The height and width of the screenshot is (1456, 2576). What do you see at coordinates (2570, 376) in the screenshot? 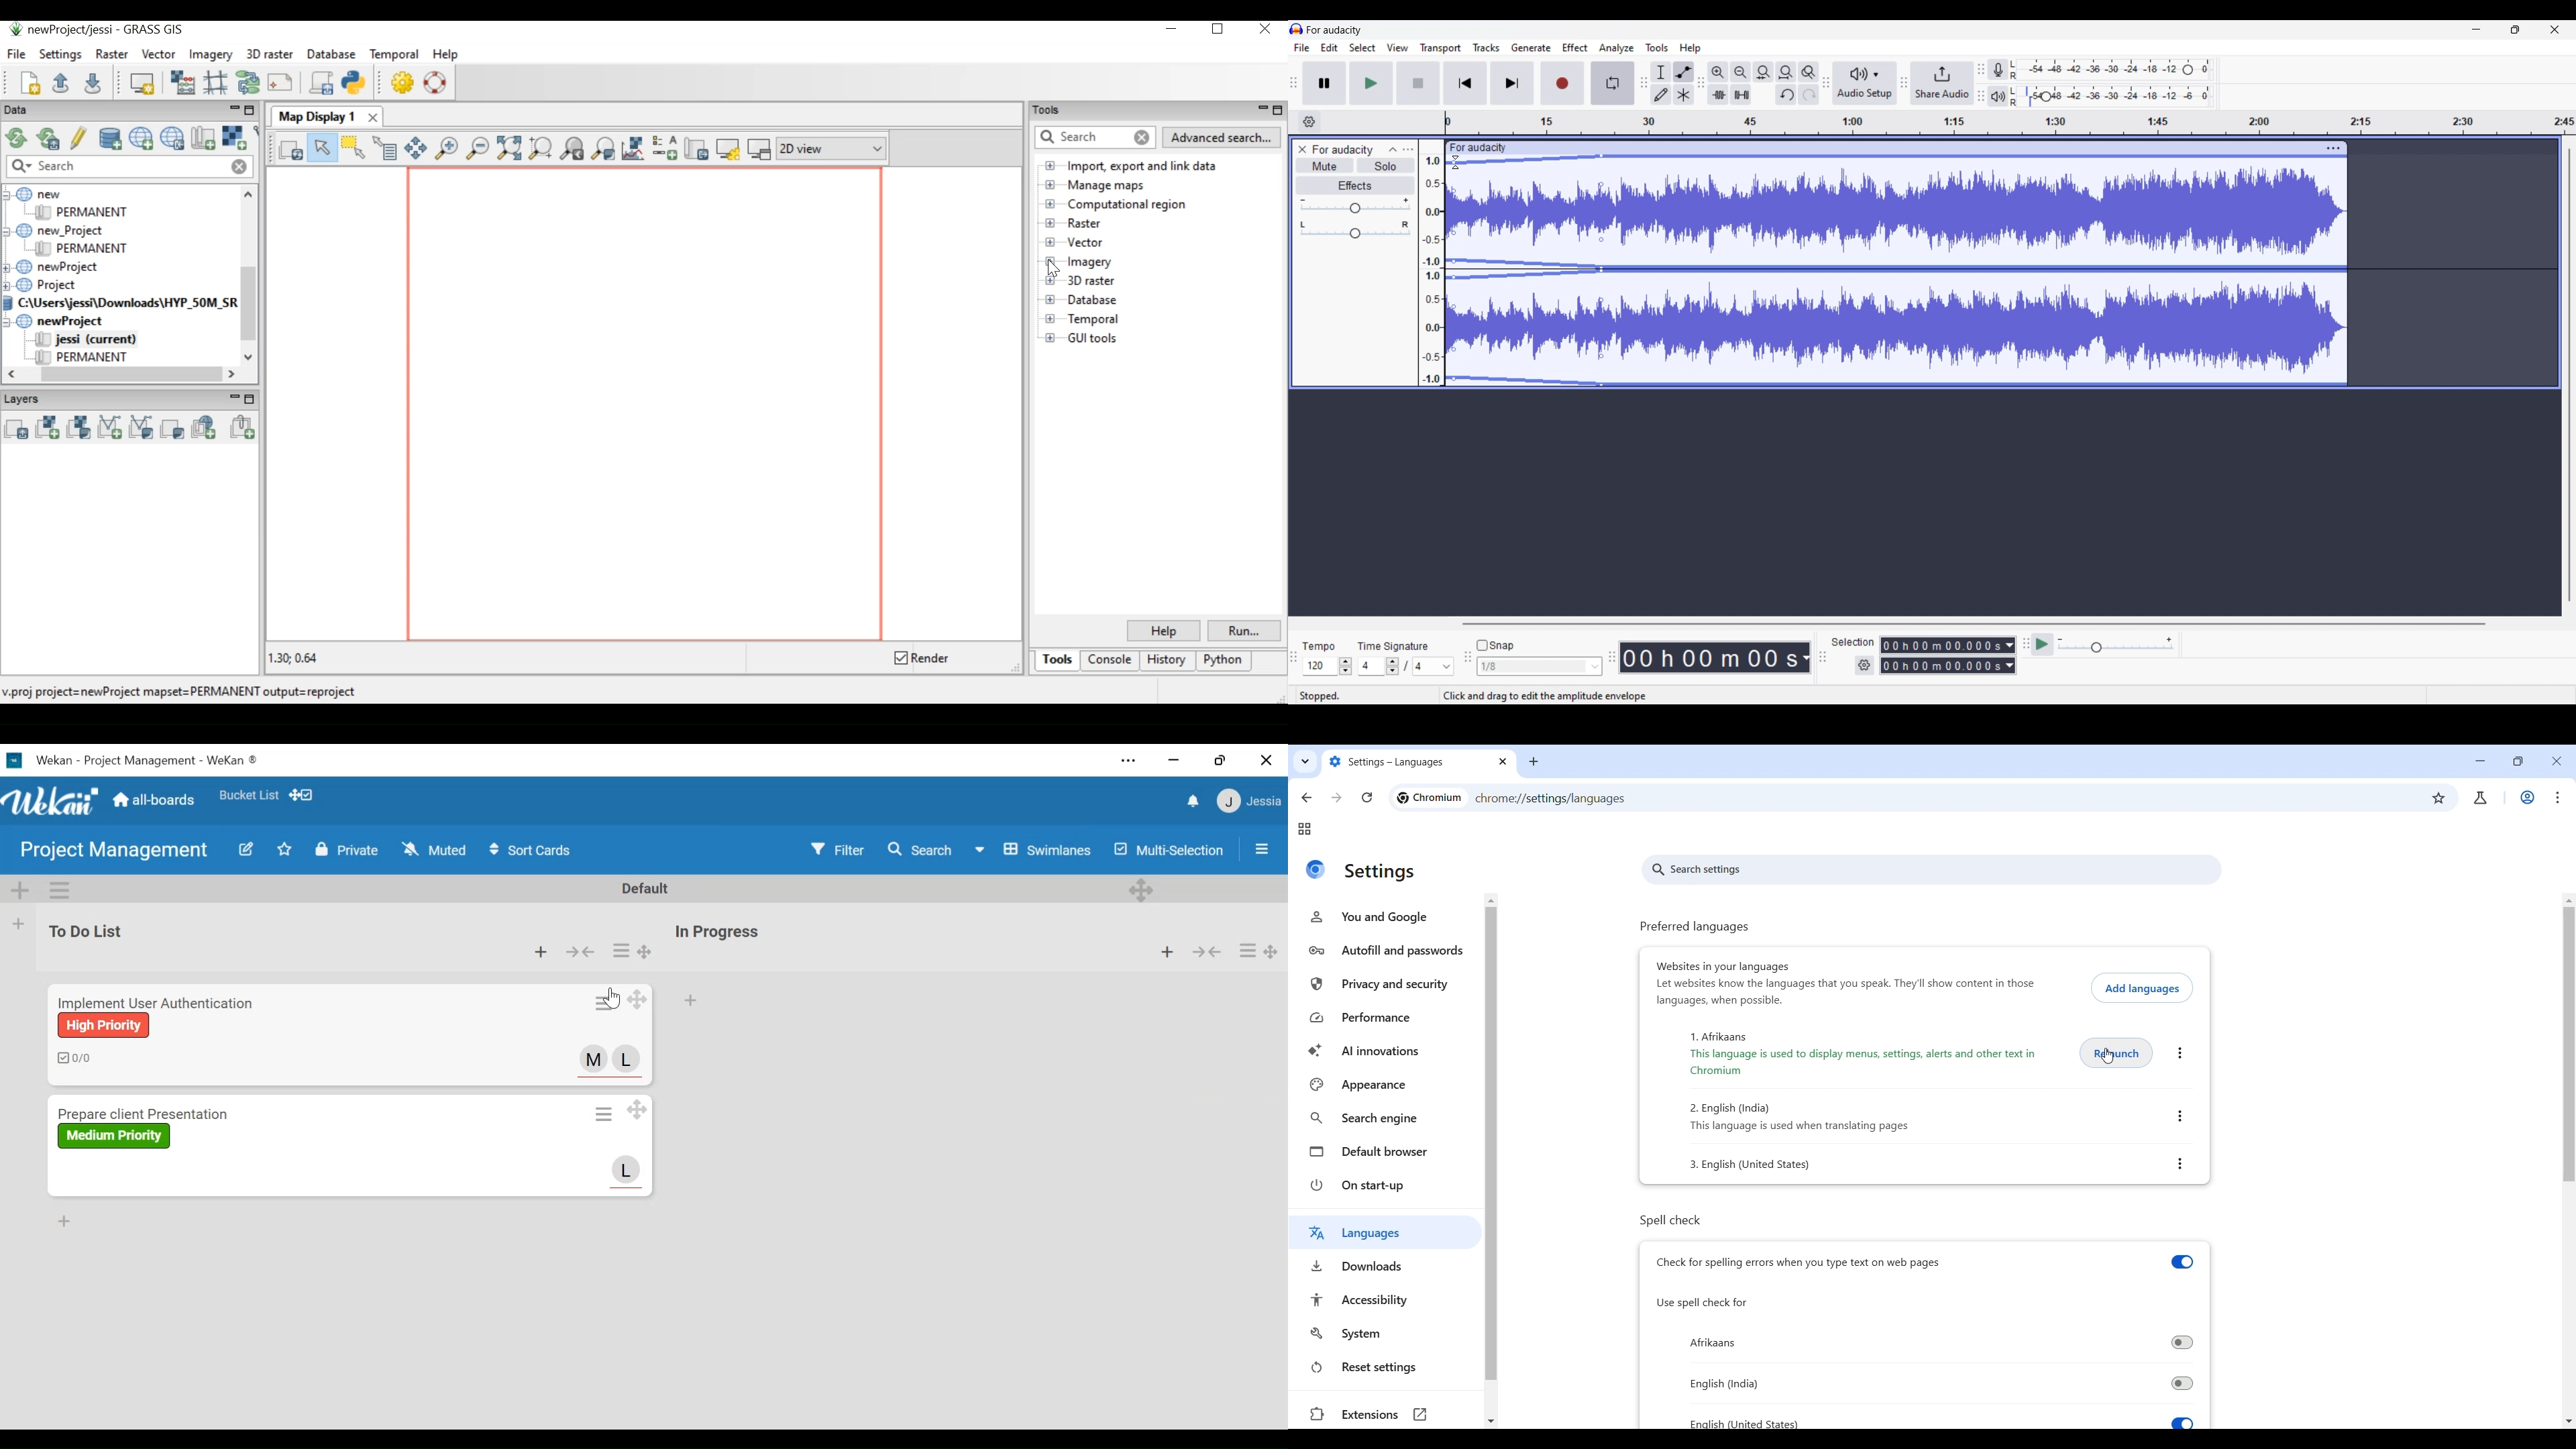
I see `Vertical slide bar` at bounding box center [2570, 376].